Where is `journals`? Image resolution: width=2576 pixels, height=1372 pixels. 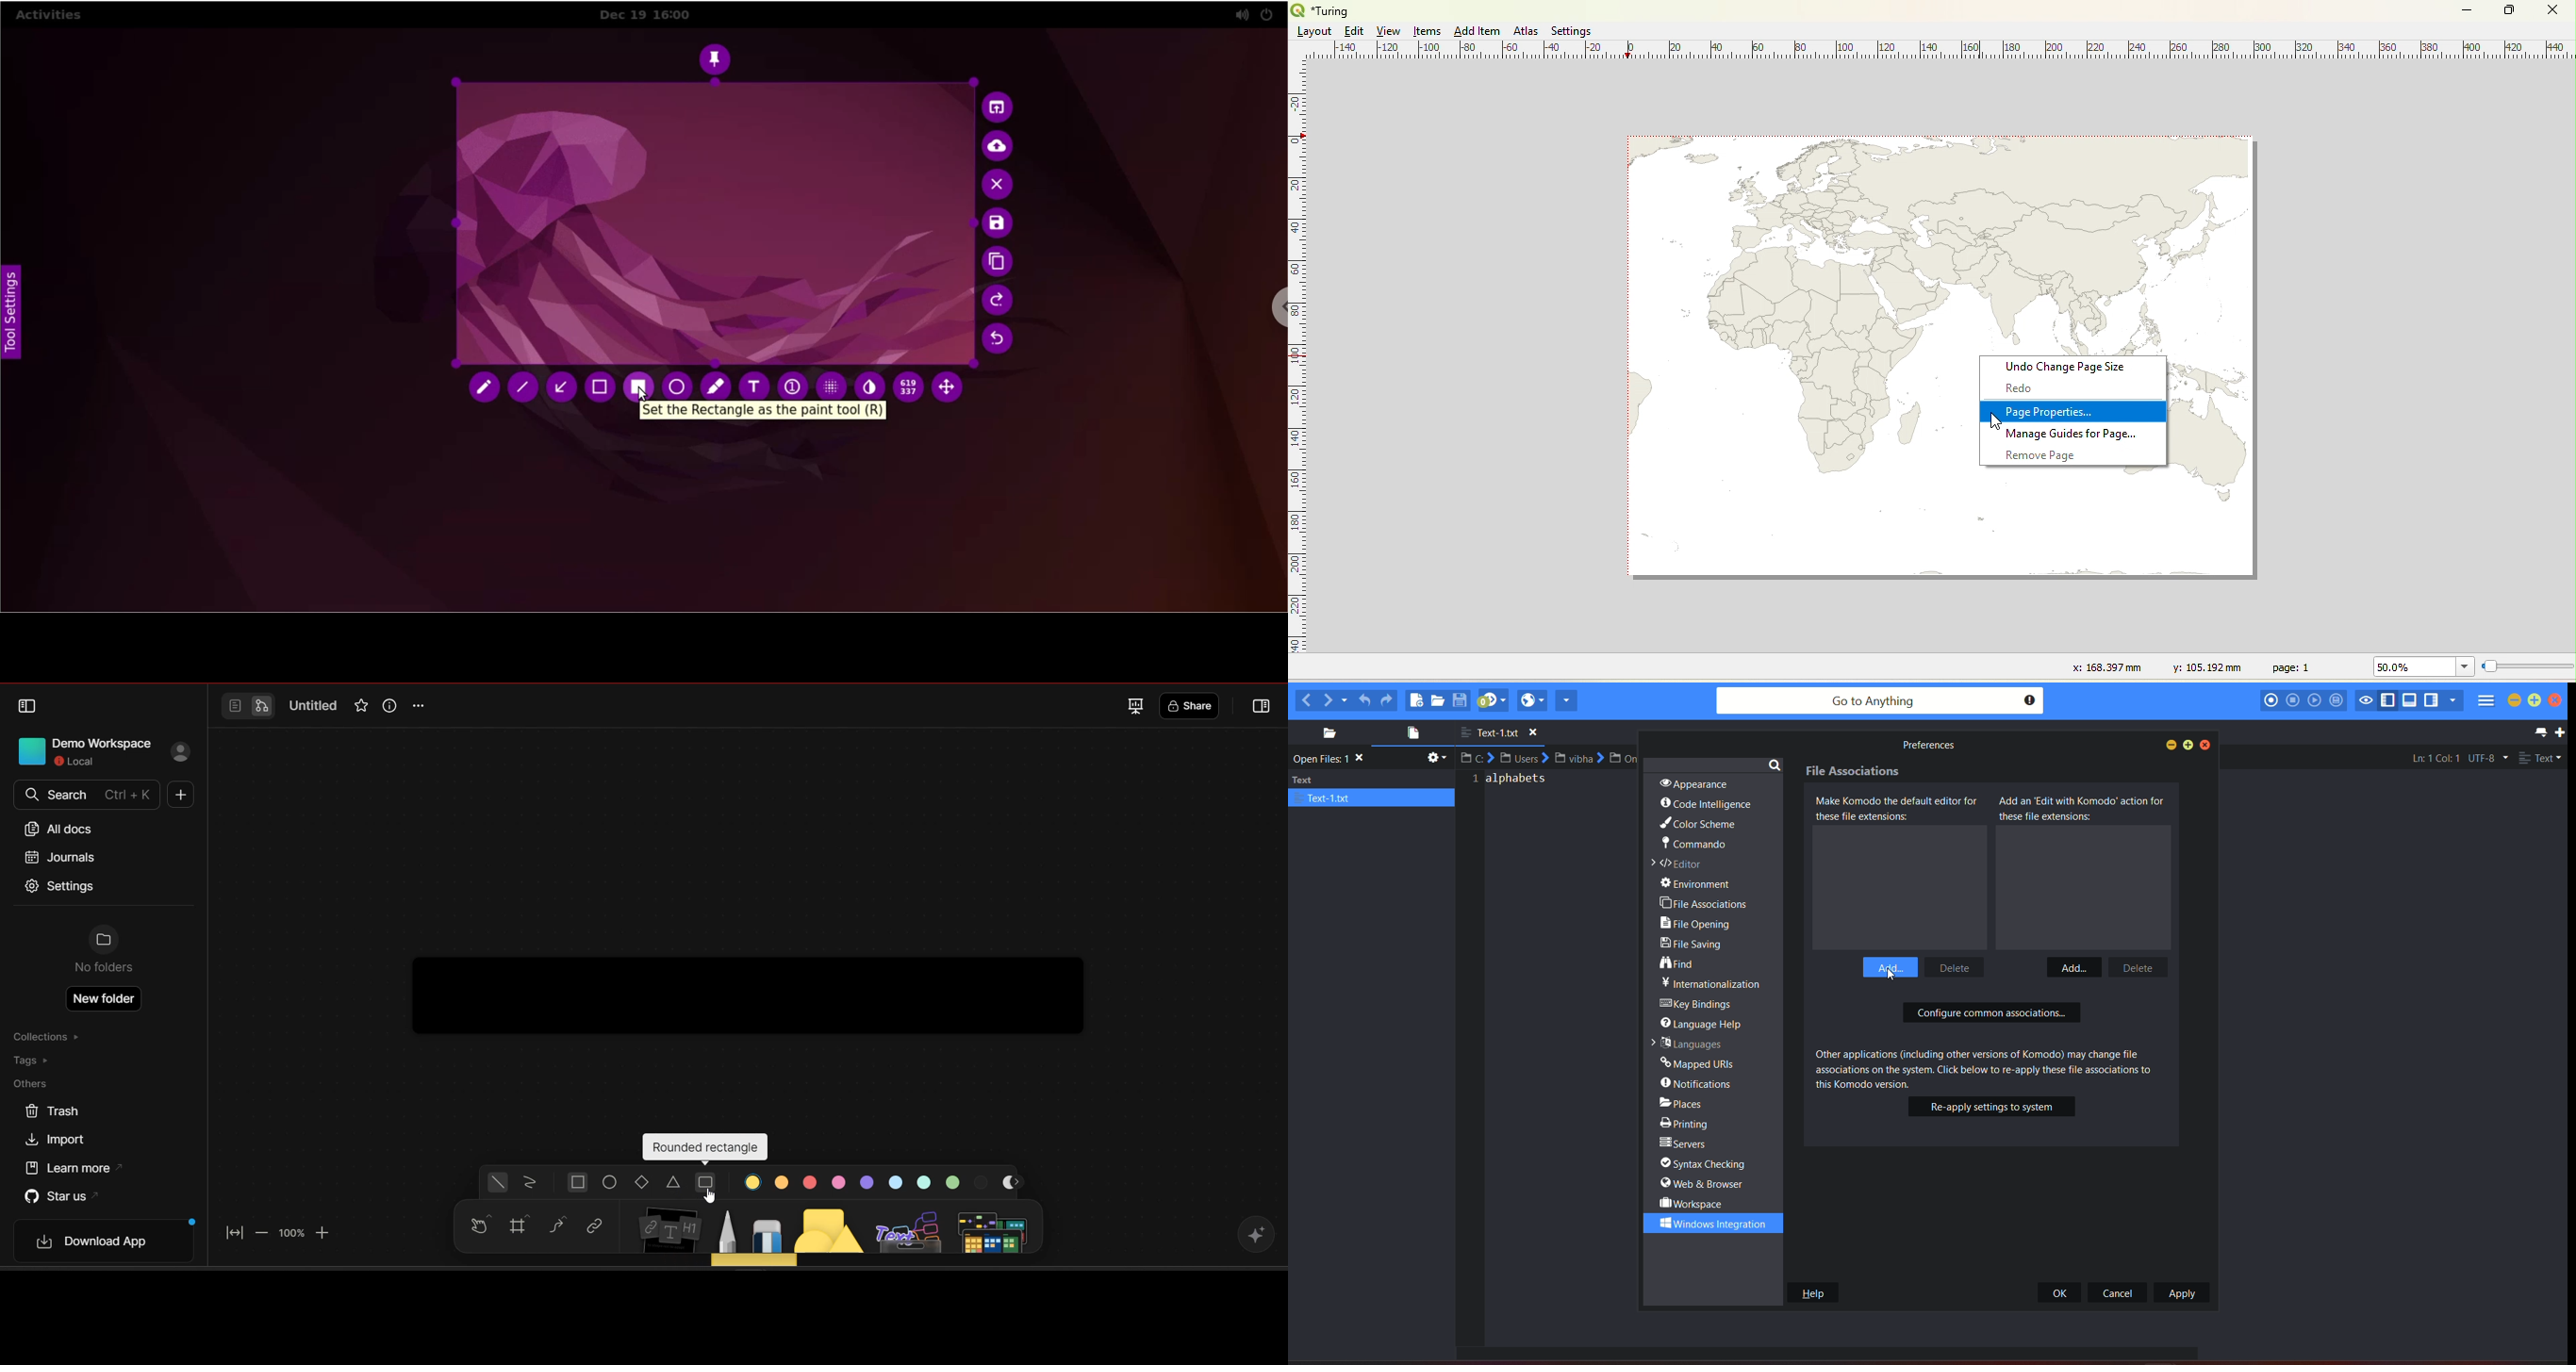
journals is located at coordinates (59, 857).